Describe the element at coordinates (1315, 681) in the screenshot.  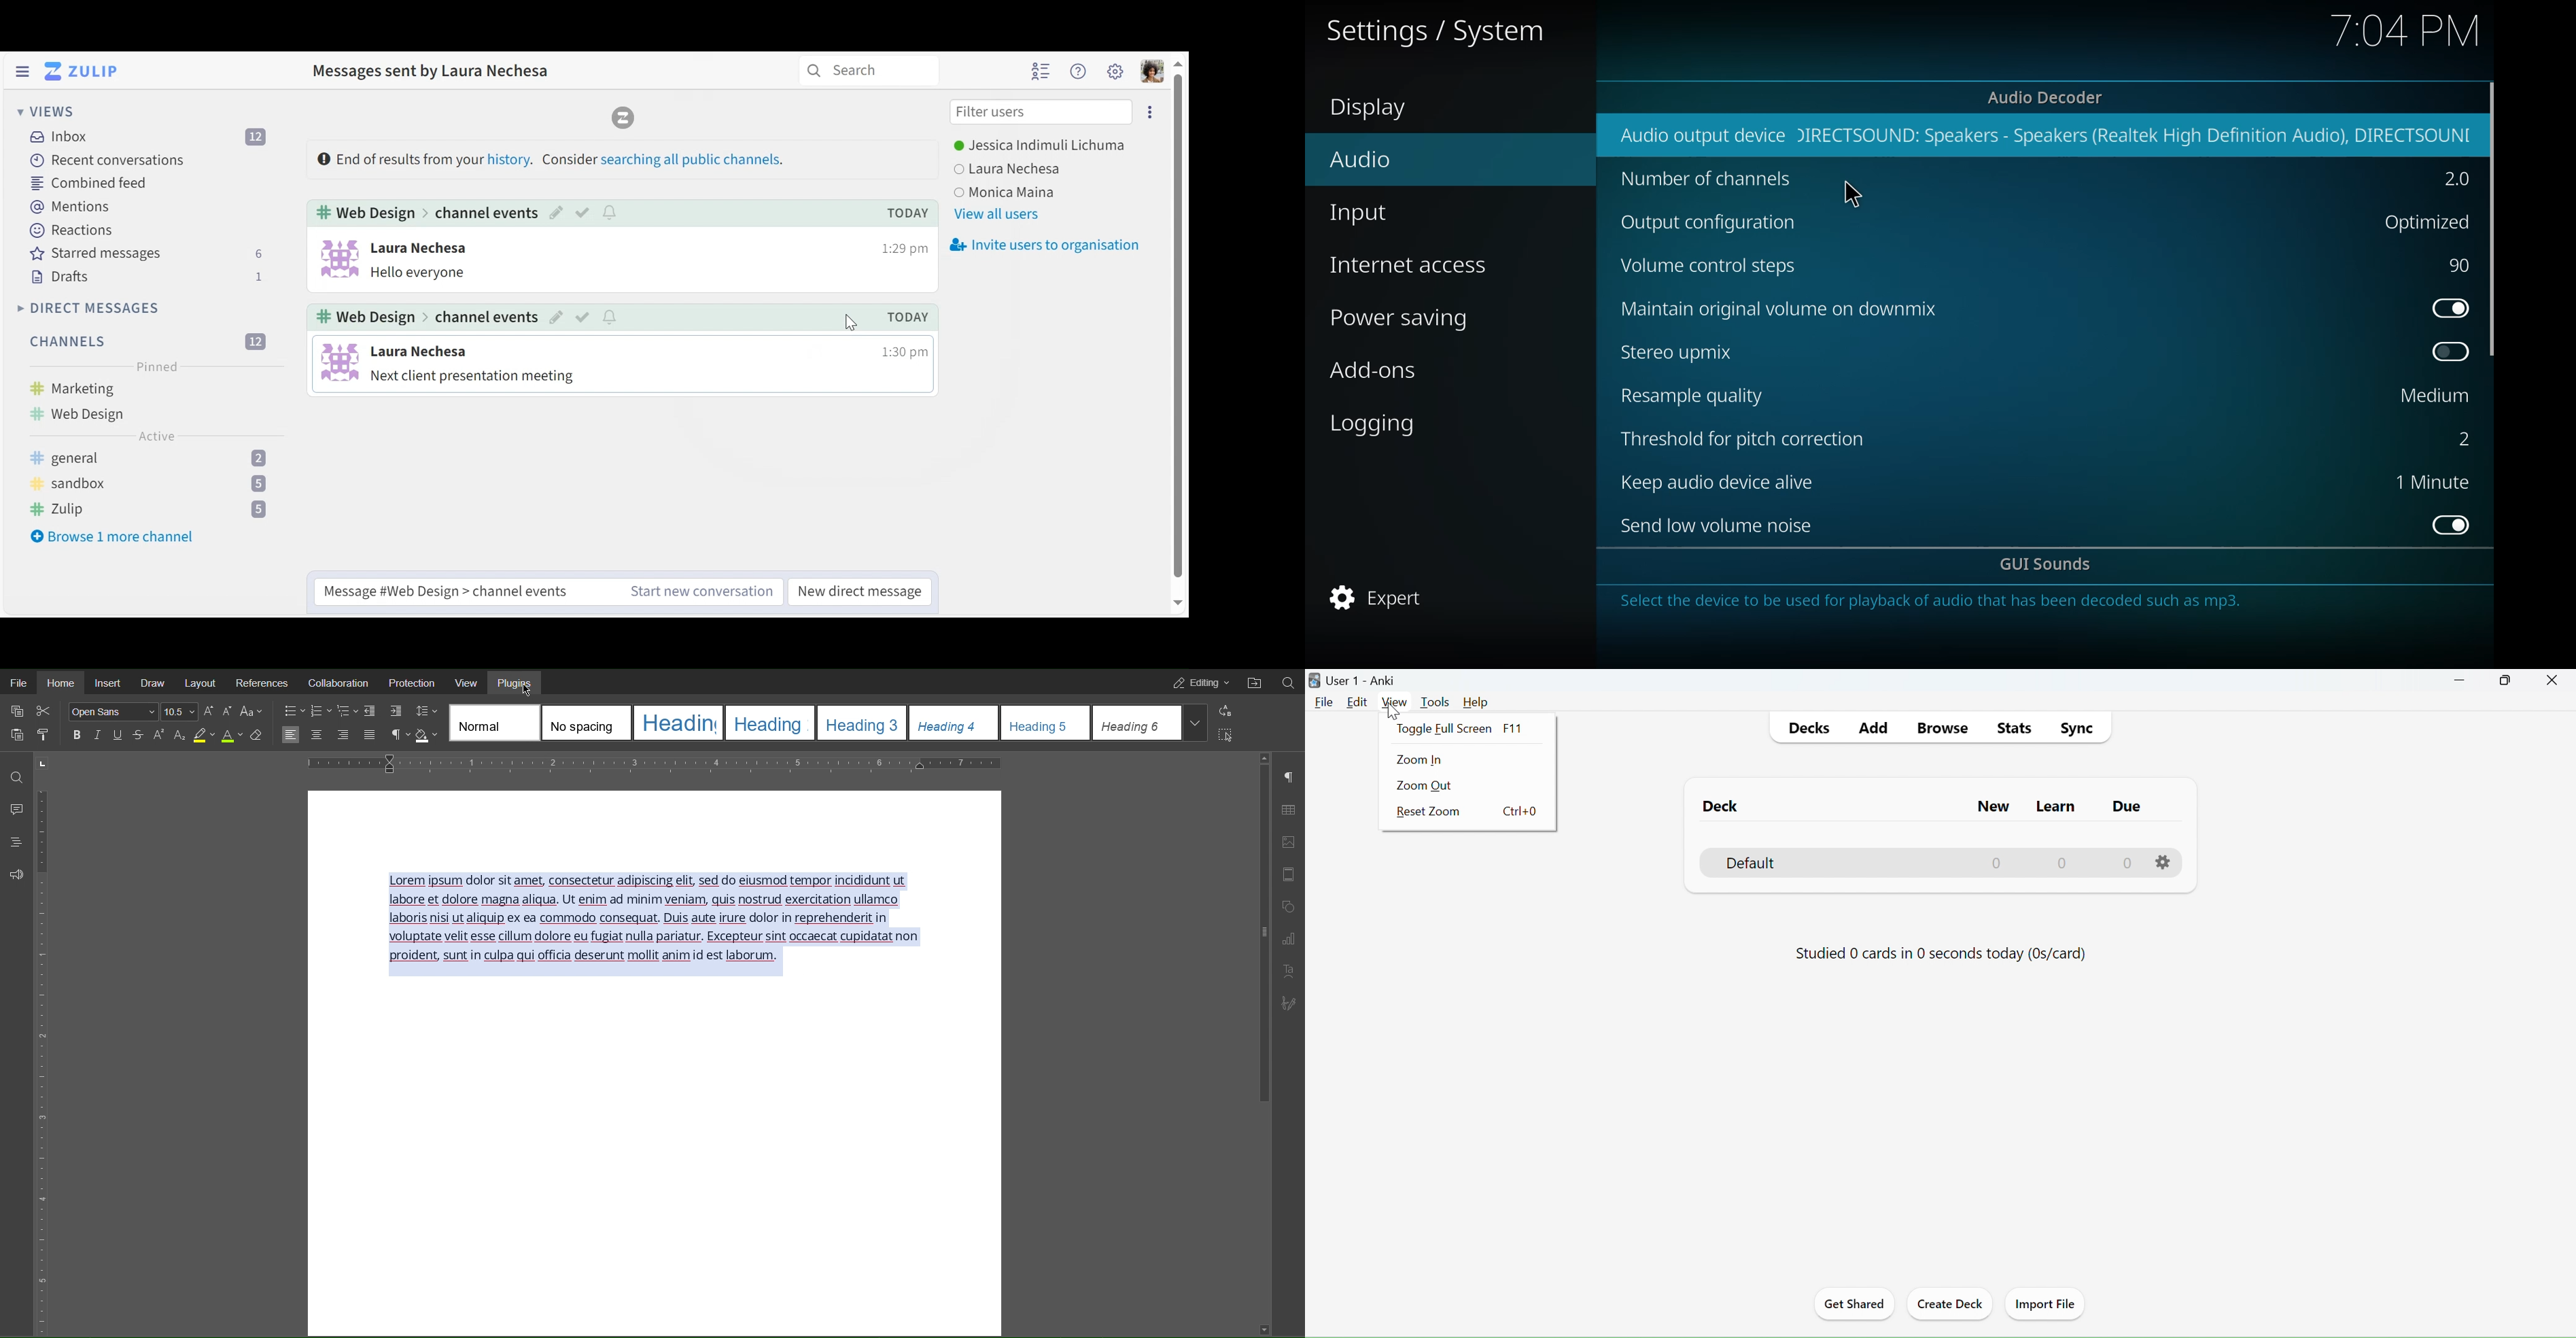
I see `logo` at that location.